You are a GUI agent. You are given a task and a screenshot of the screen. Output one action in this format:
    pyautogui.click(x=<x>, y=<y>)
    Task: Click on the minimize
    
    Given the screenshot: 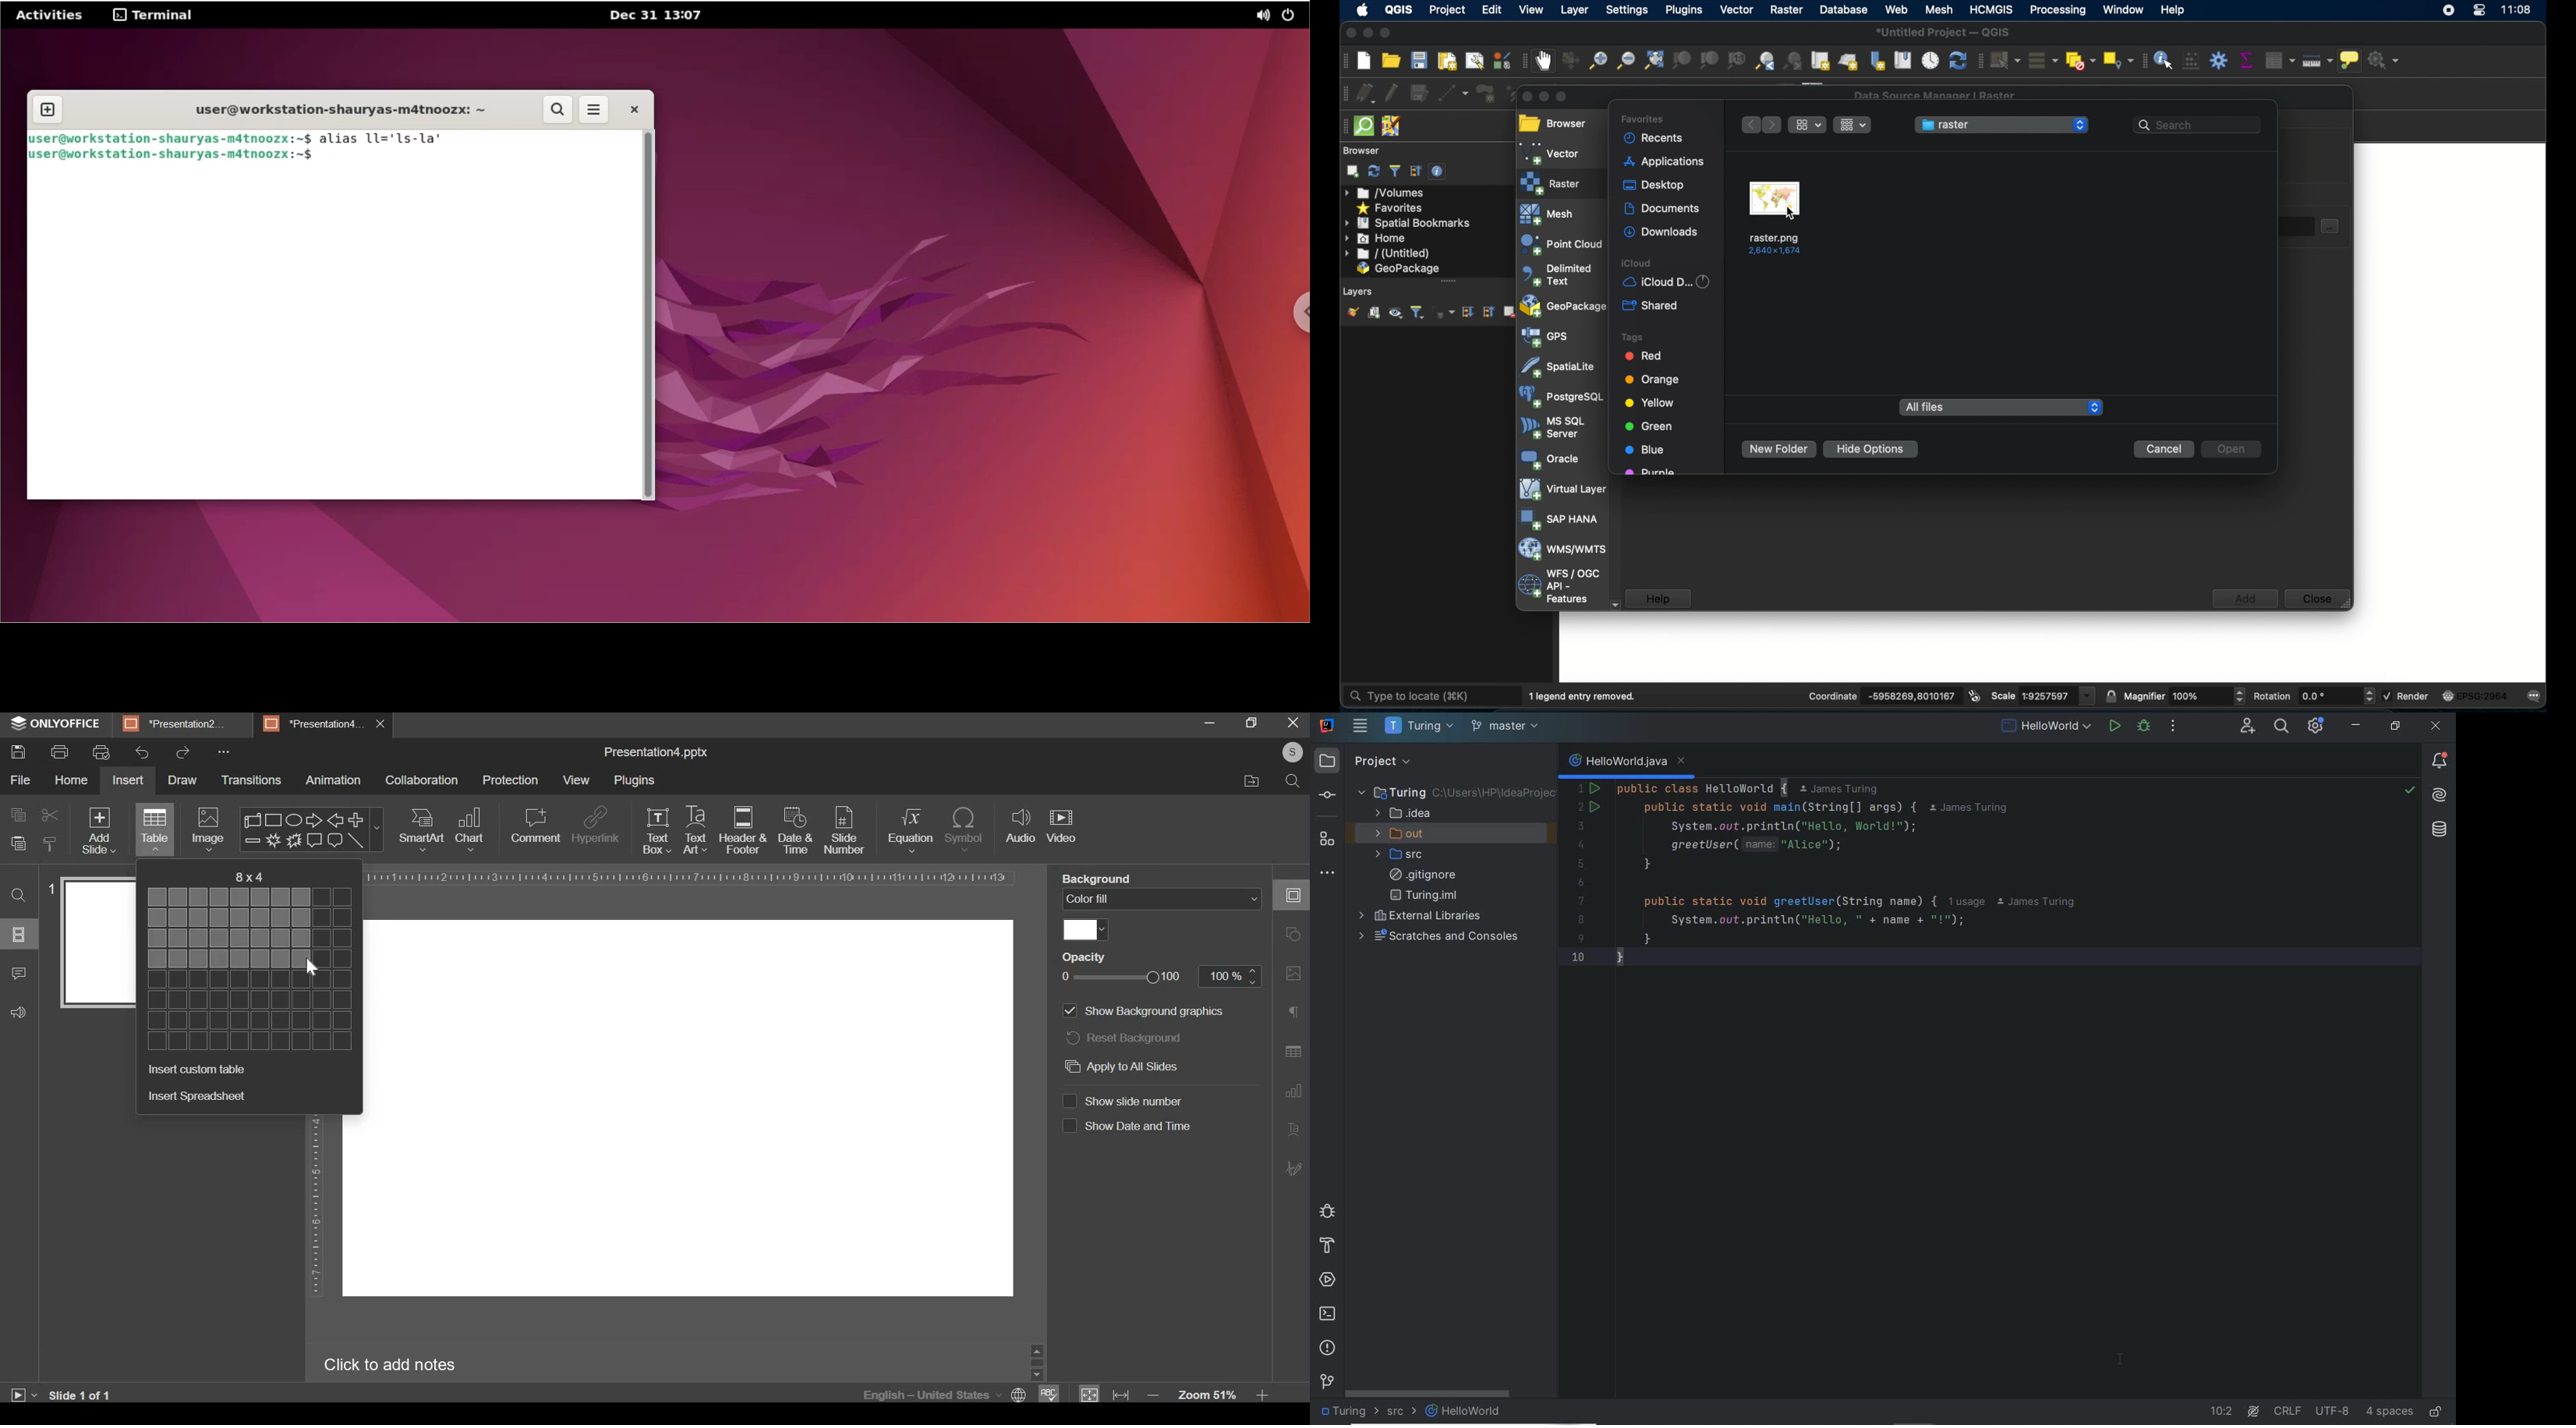 What is the action you would take?
    pyautogui.click(x=1212, y=722)
    